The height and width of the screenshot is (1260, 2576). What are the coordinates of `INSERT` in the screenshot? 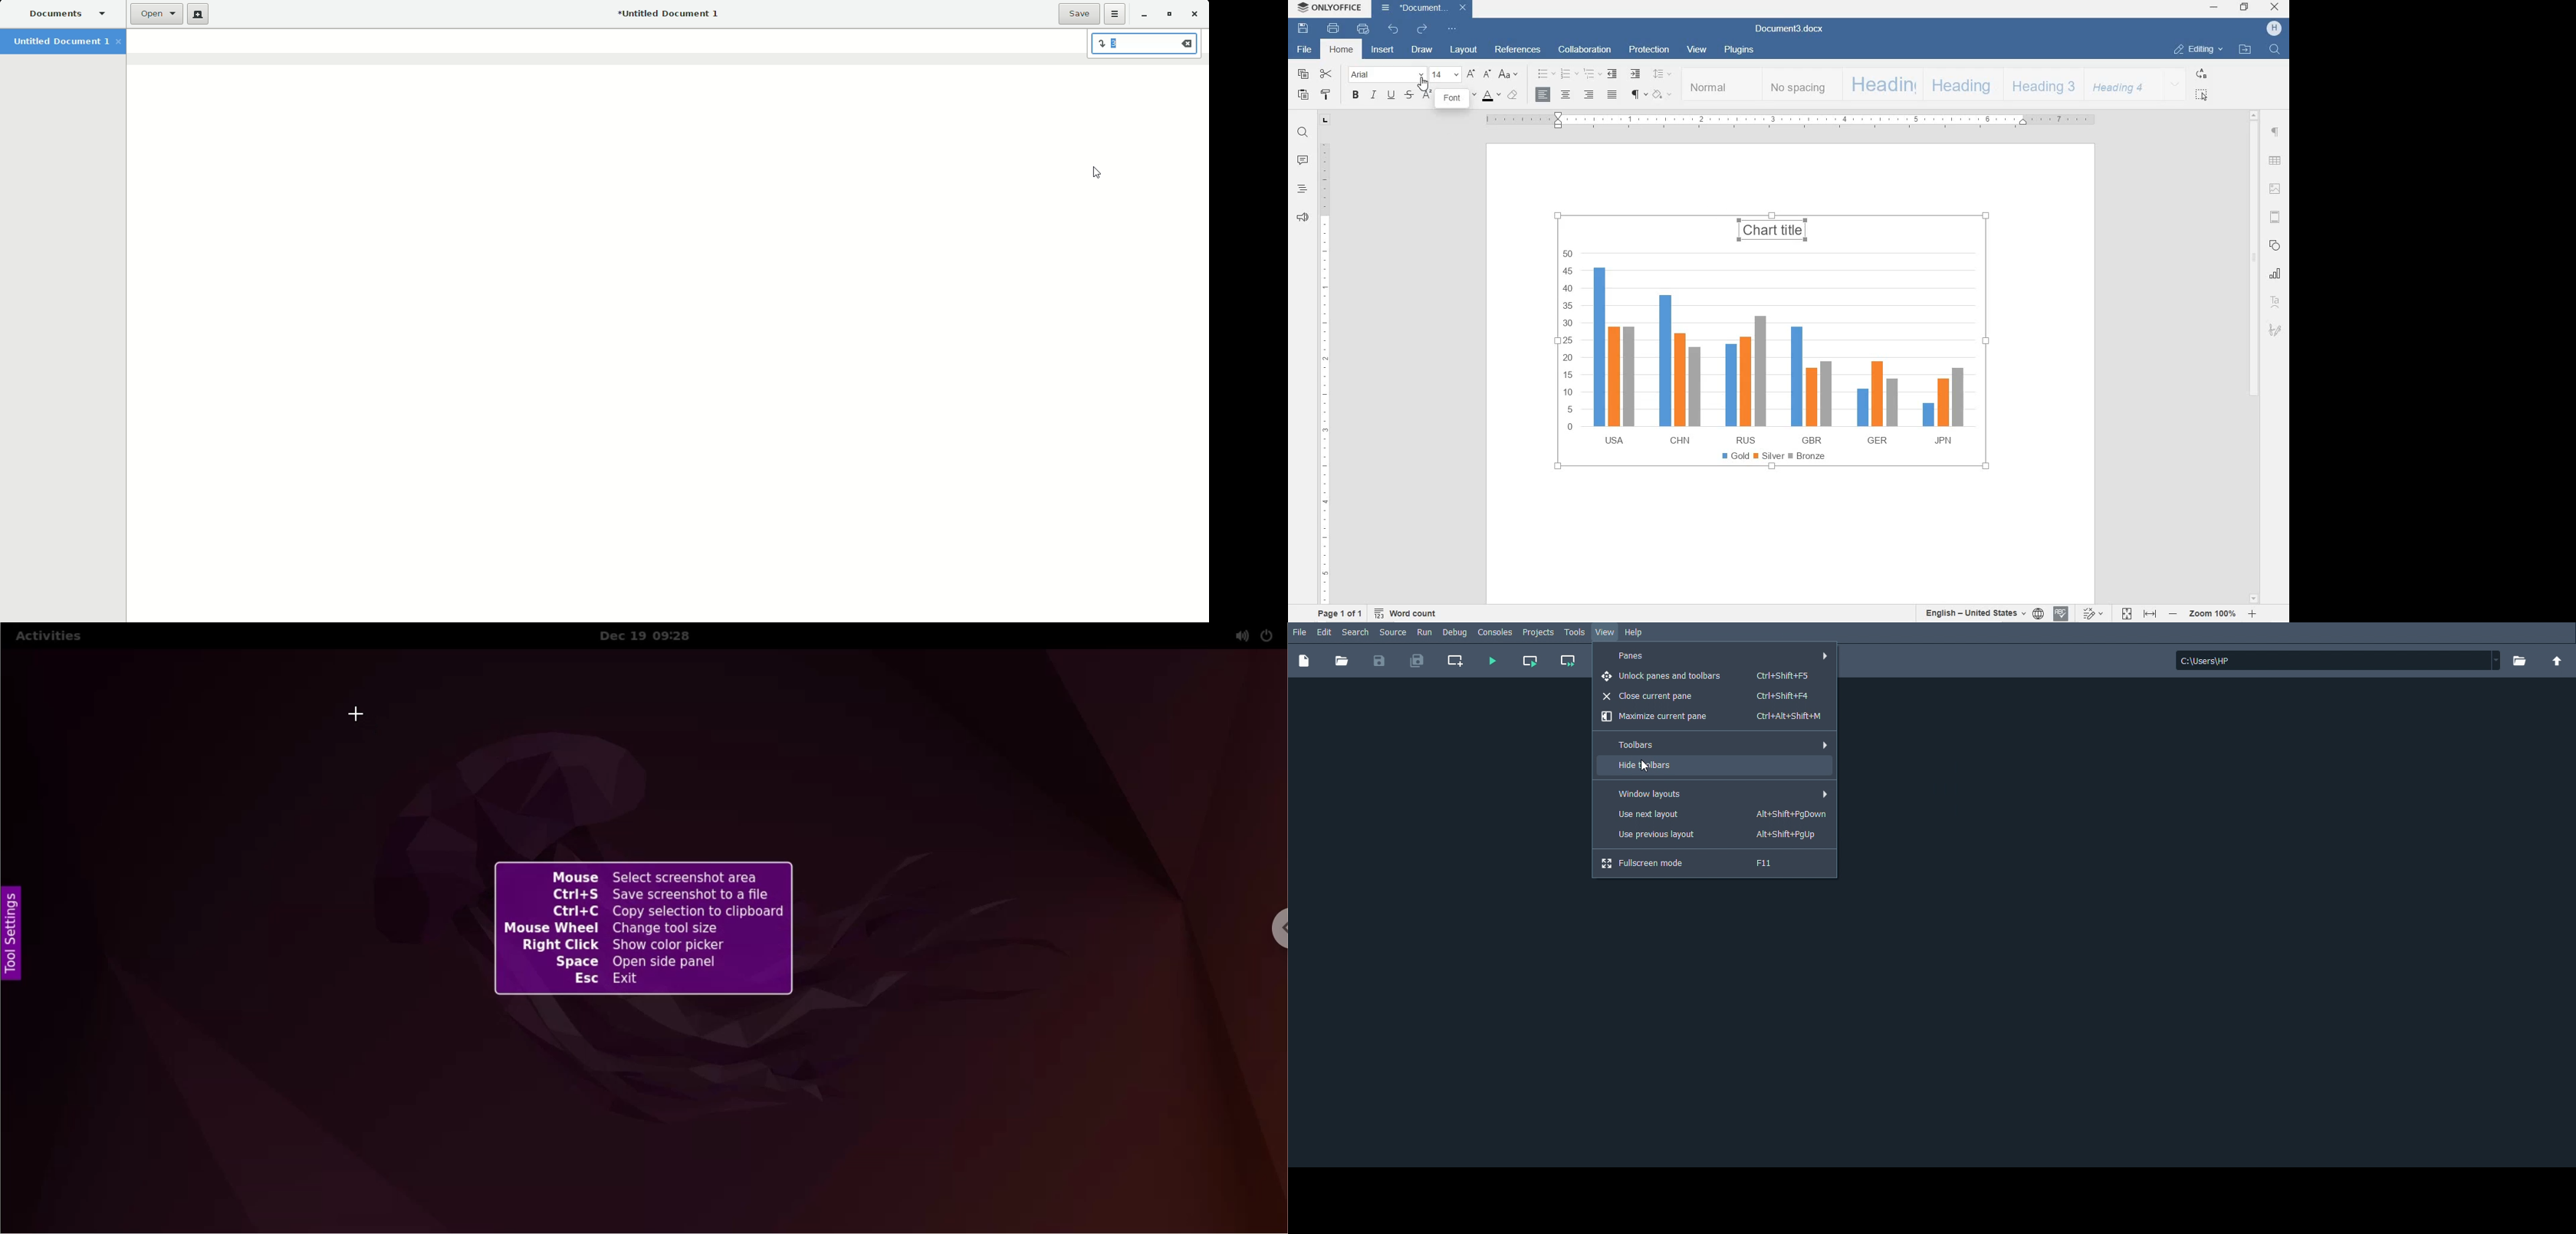 It's located at (1384, 50).